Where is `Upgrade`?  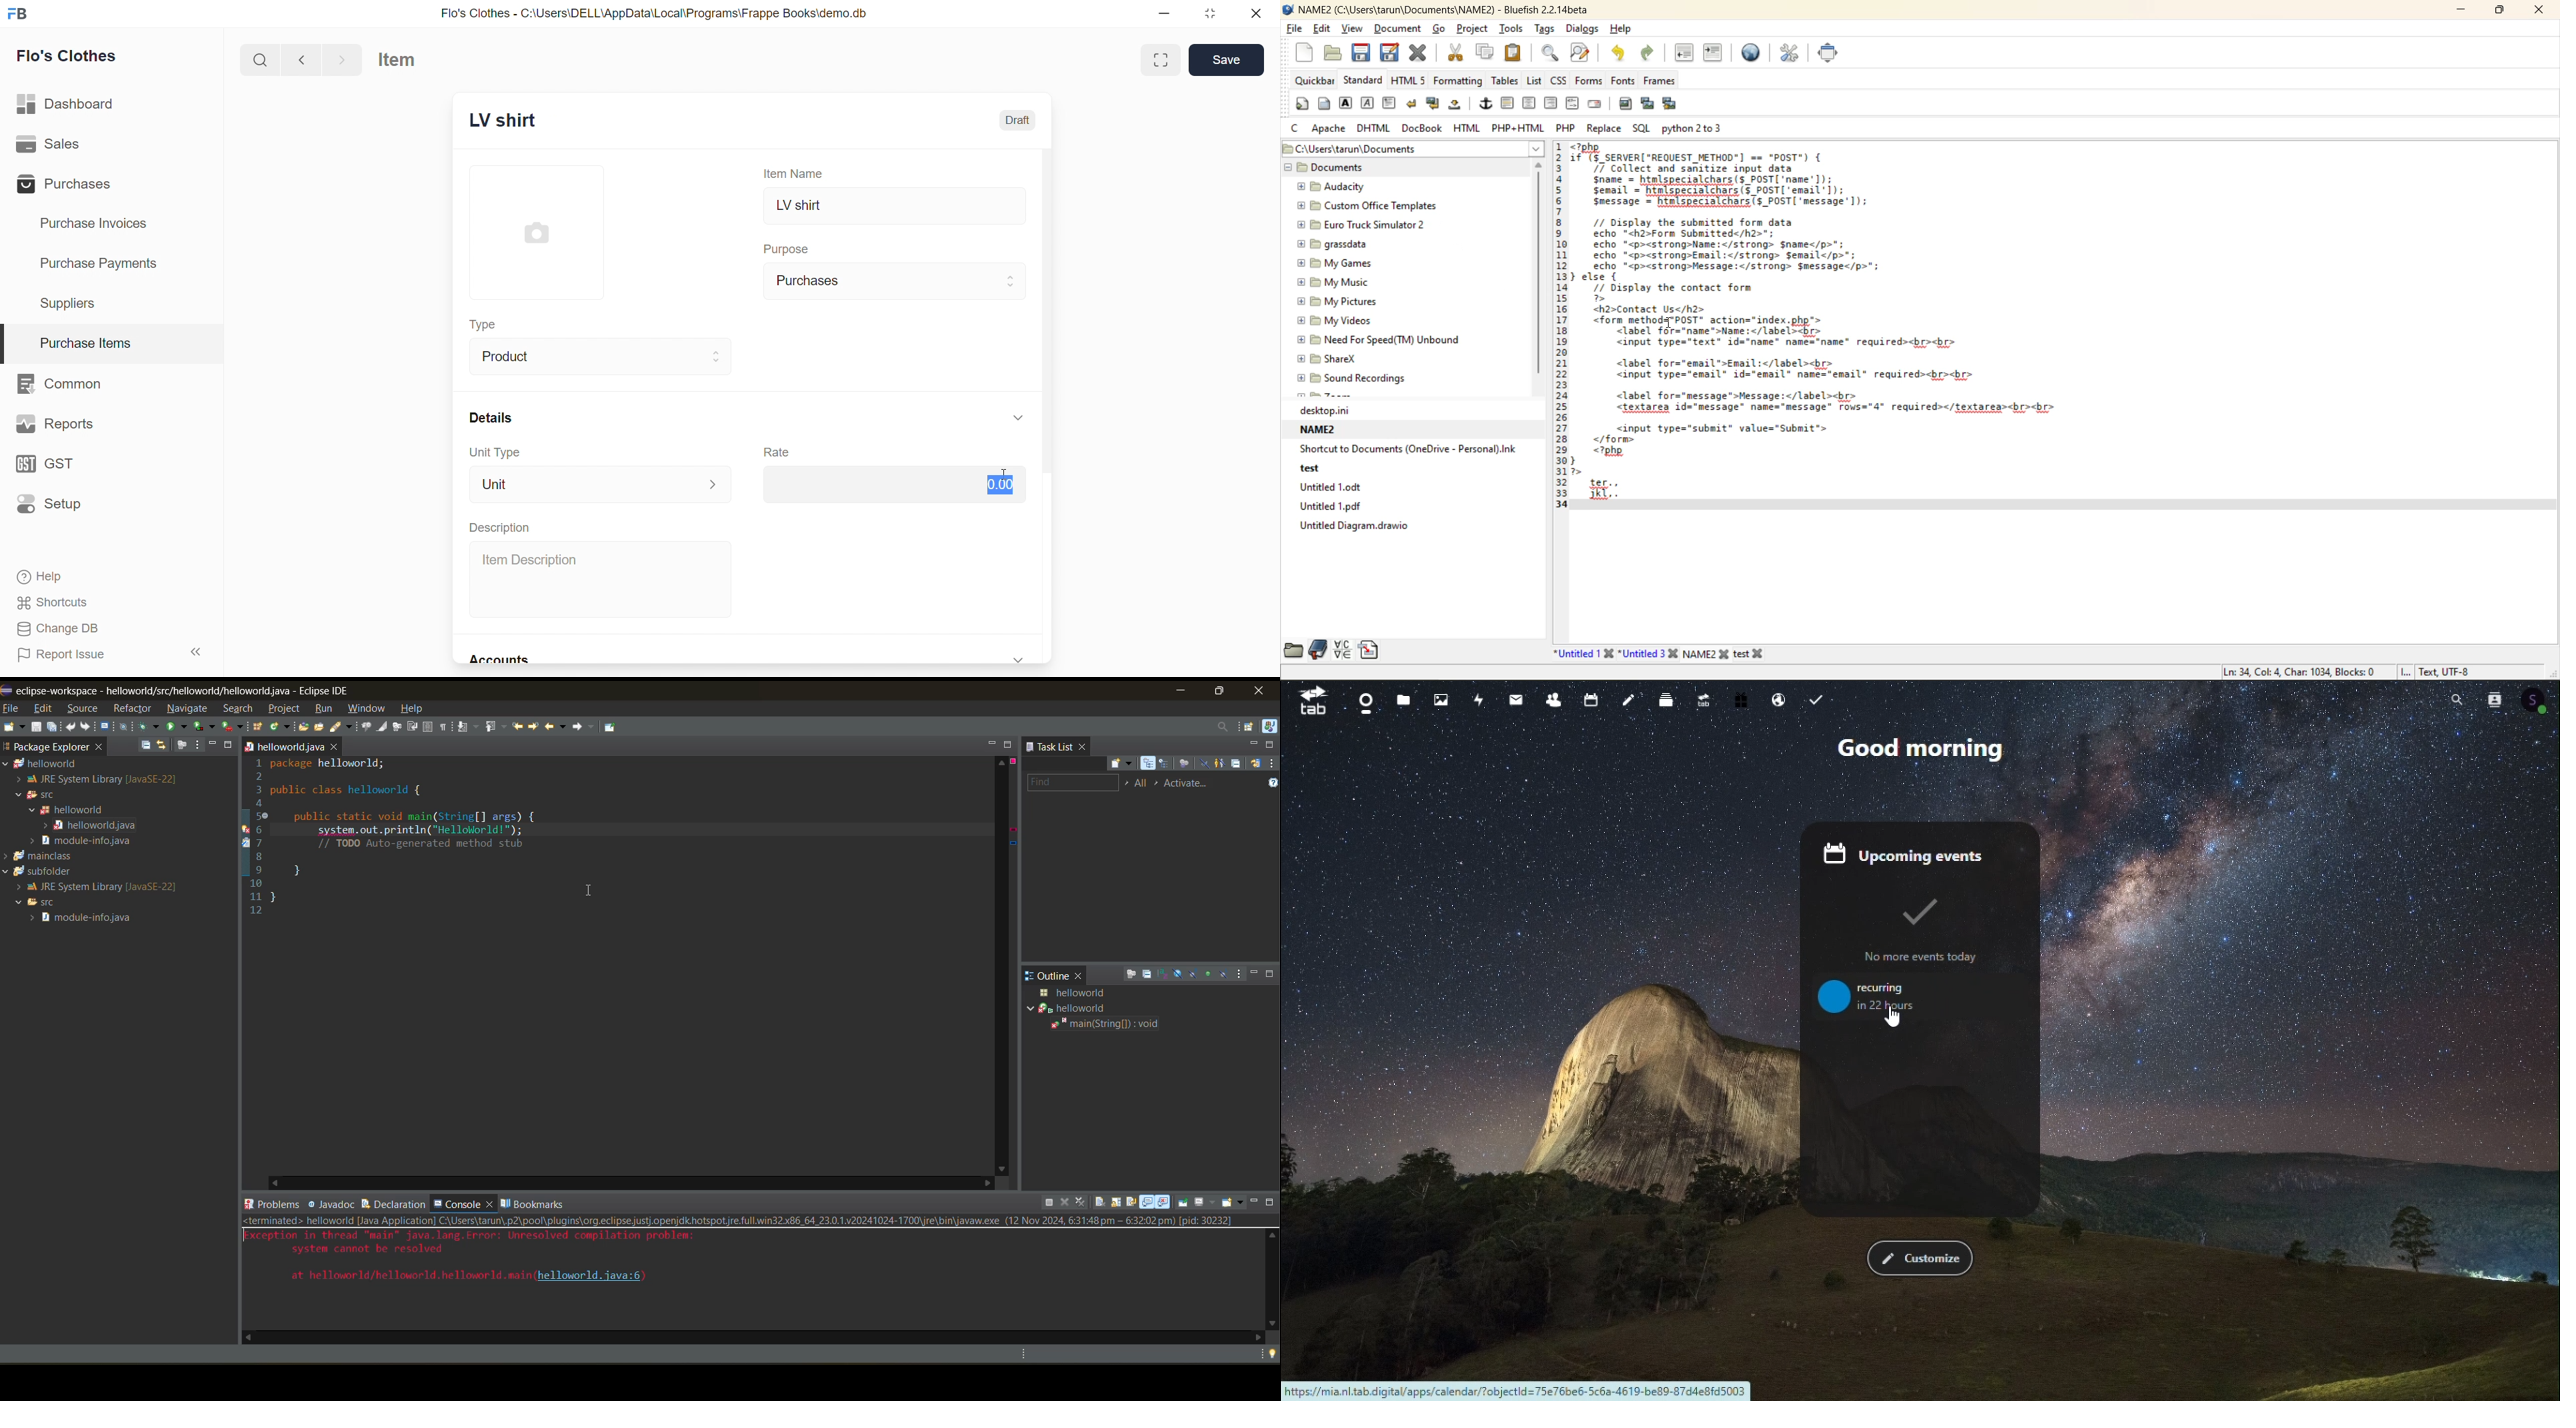 Upgrade is located at coordinates (1704, 697).